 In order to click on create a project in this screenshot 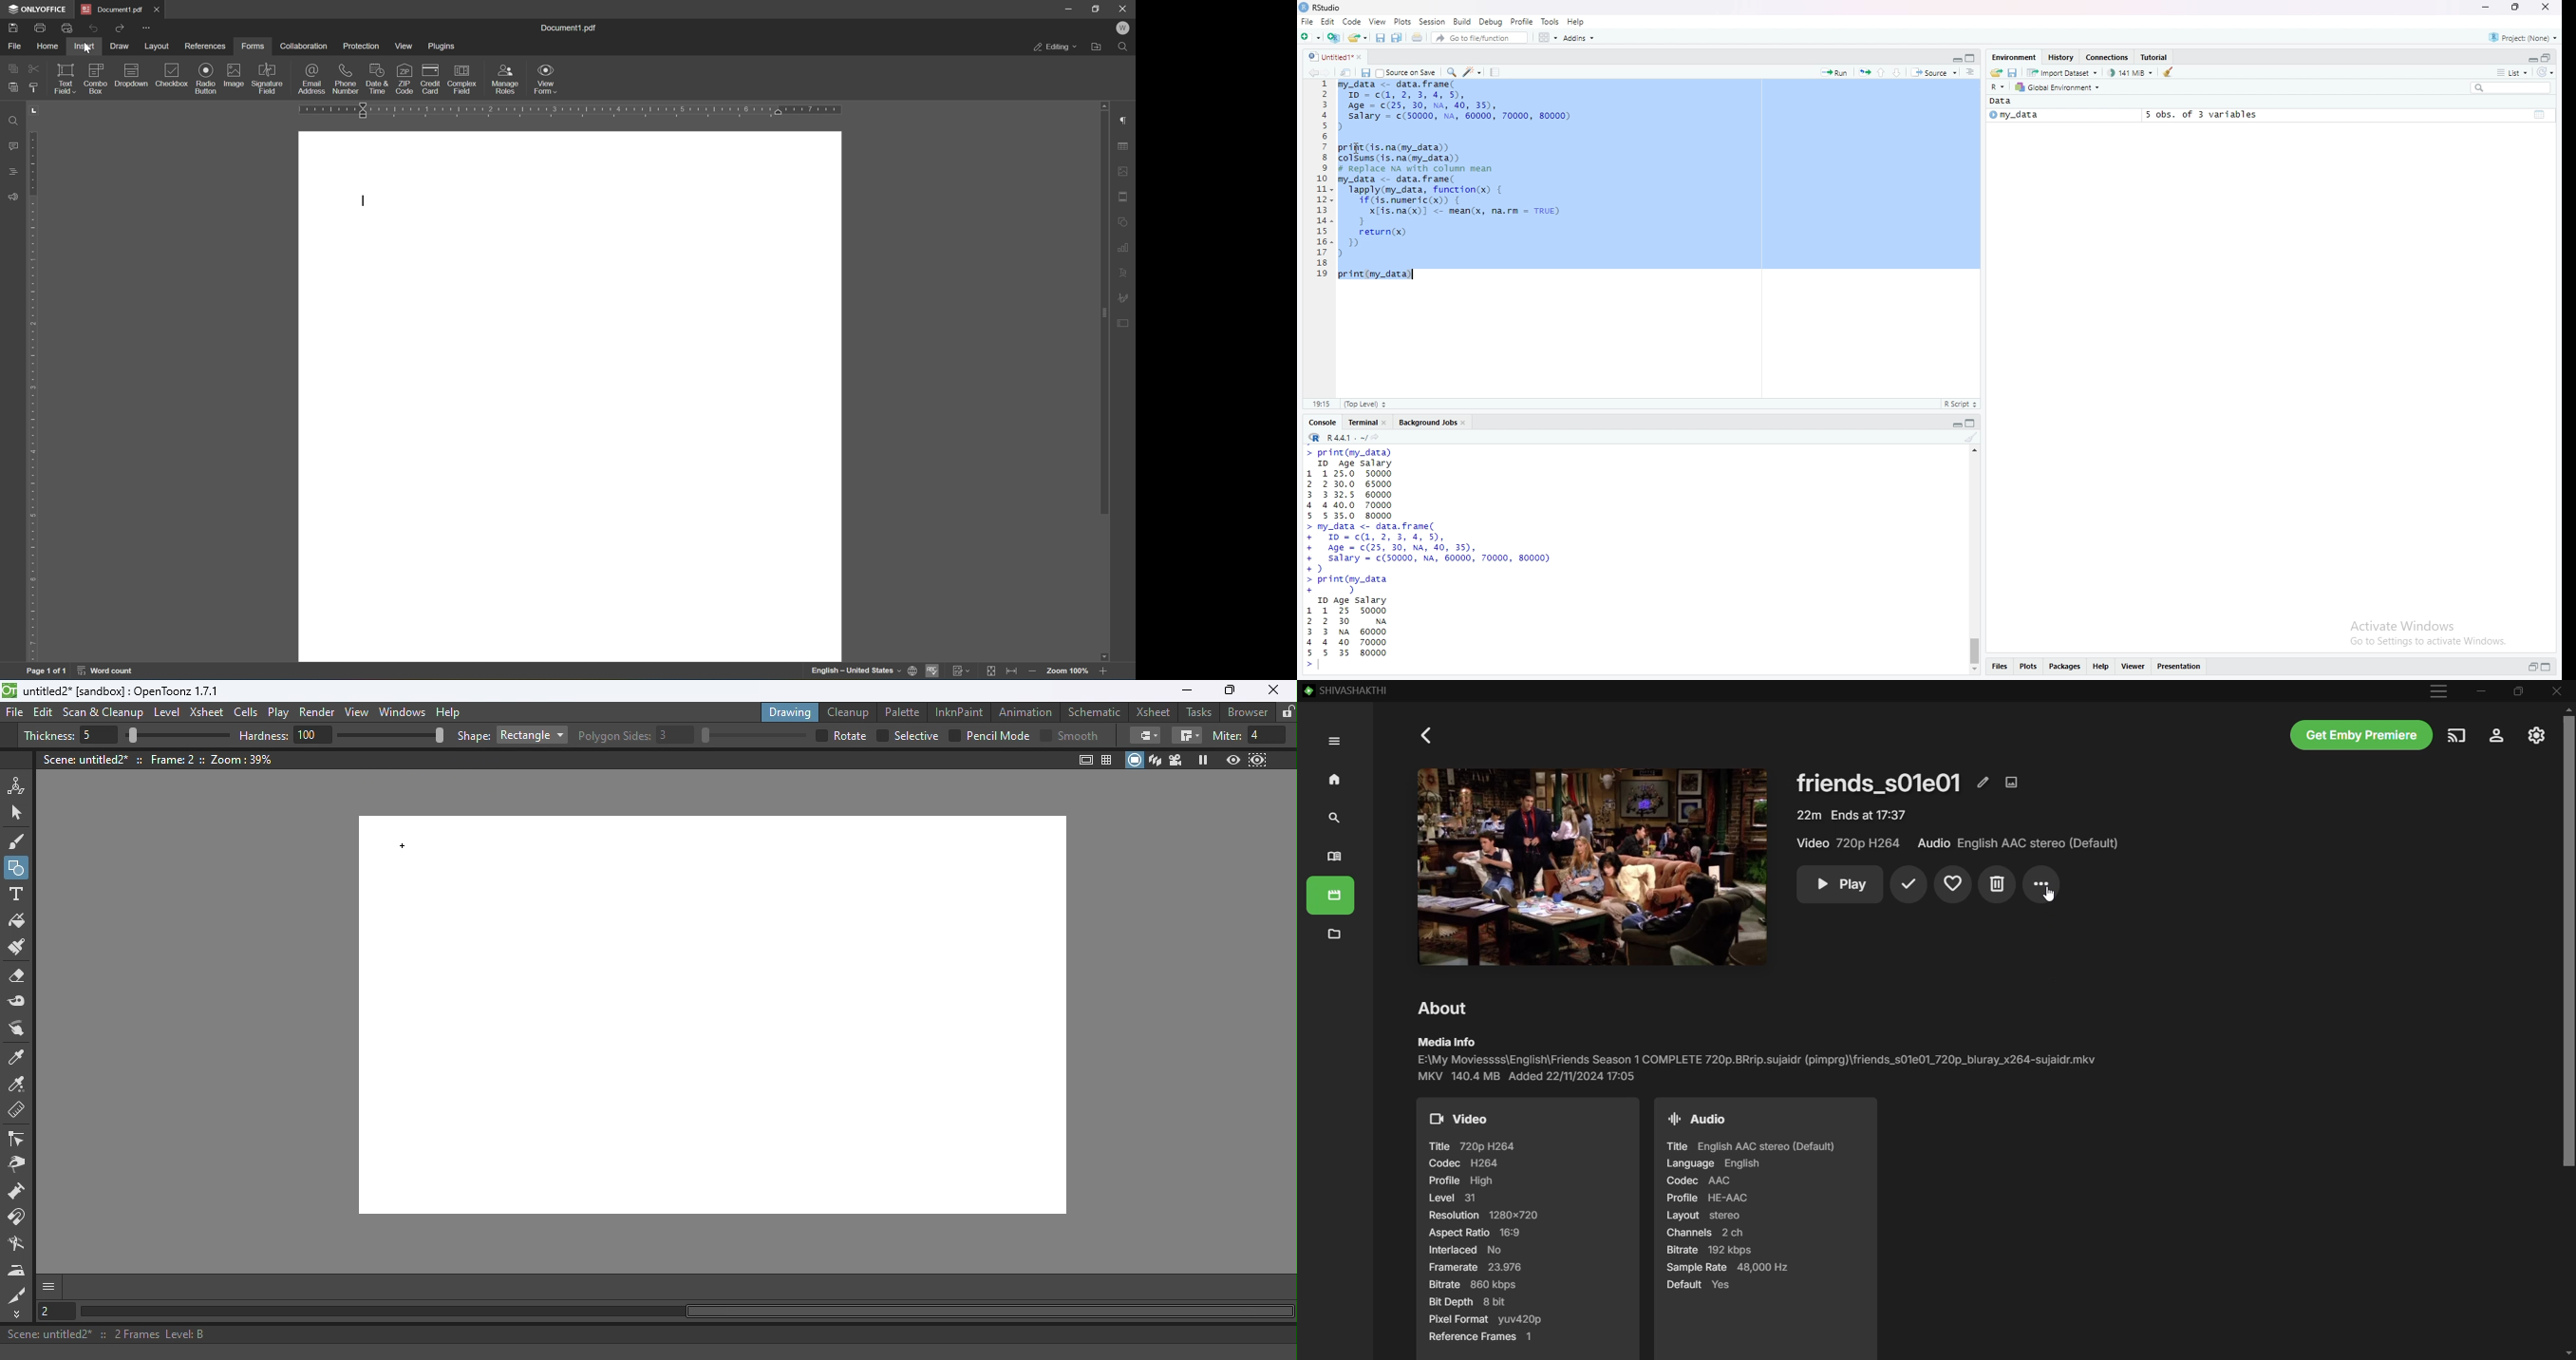, I will do `click(1335, 38)`.